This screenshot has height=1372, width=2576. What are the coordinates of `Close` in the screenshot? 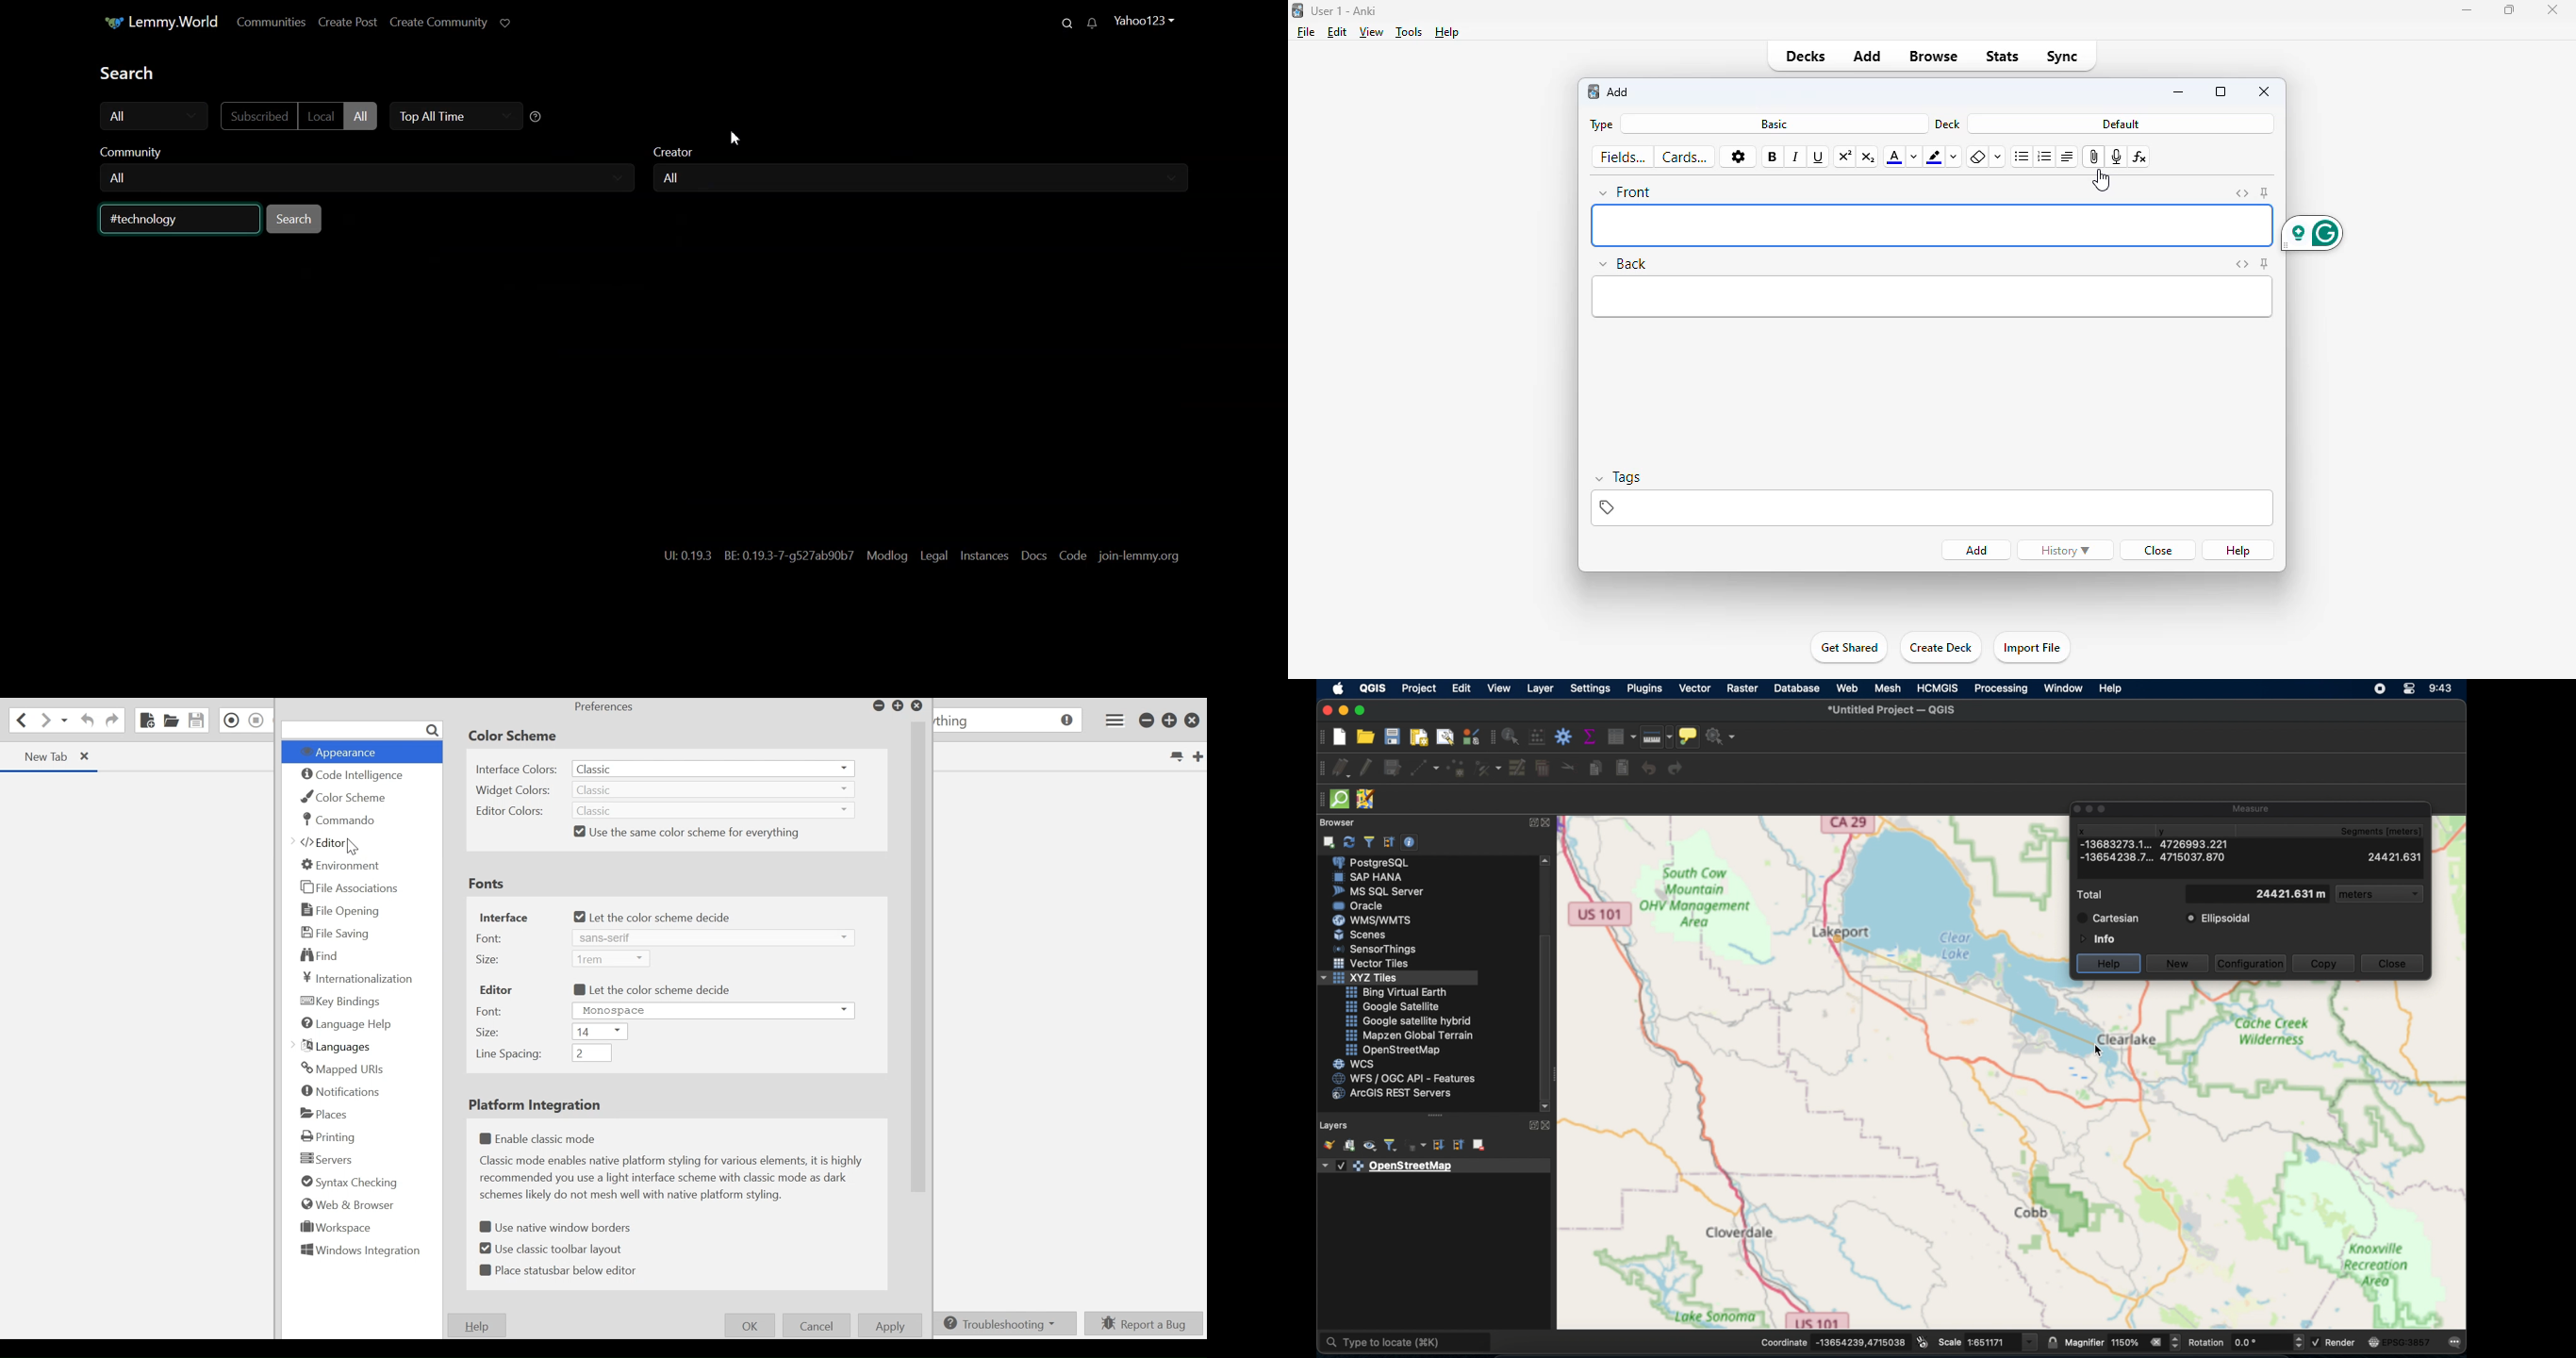 It's located at (917, 706).